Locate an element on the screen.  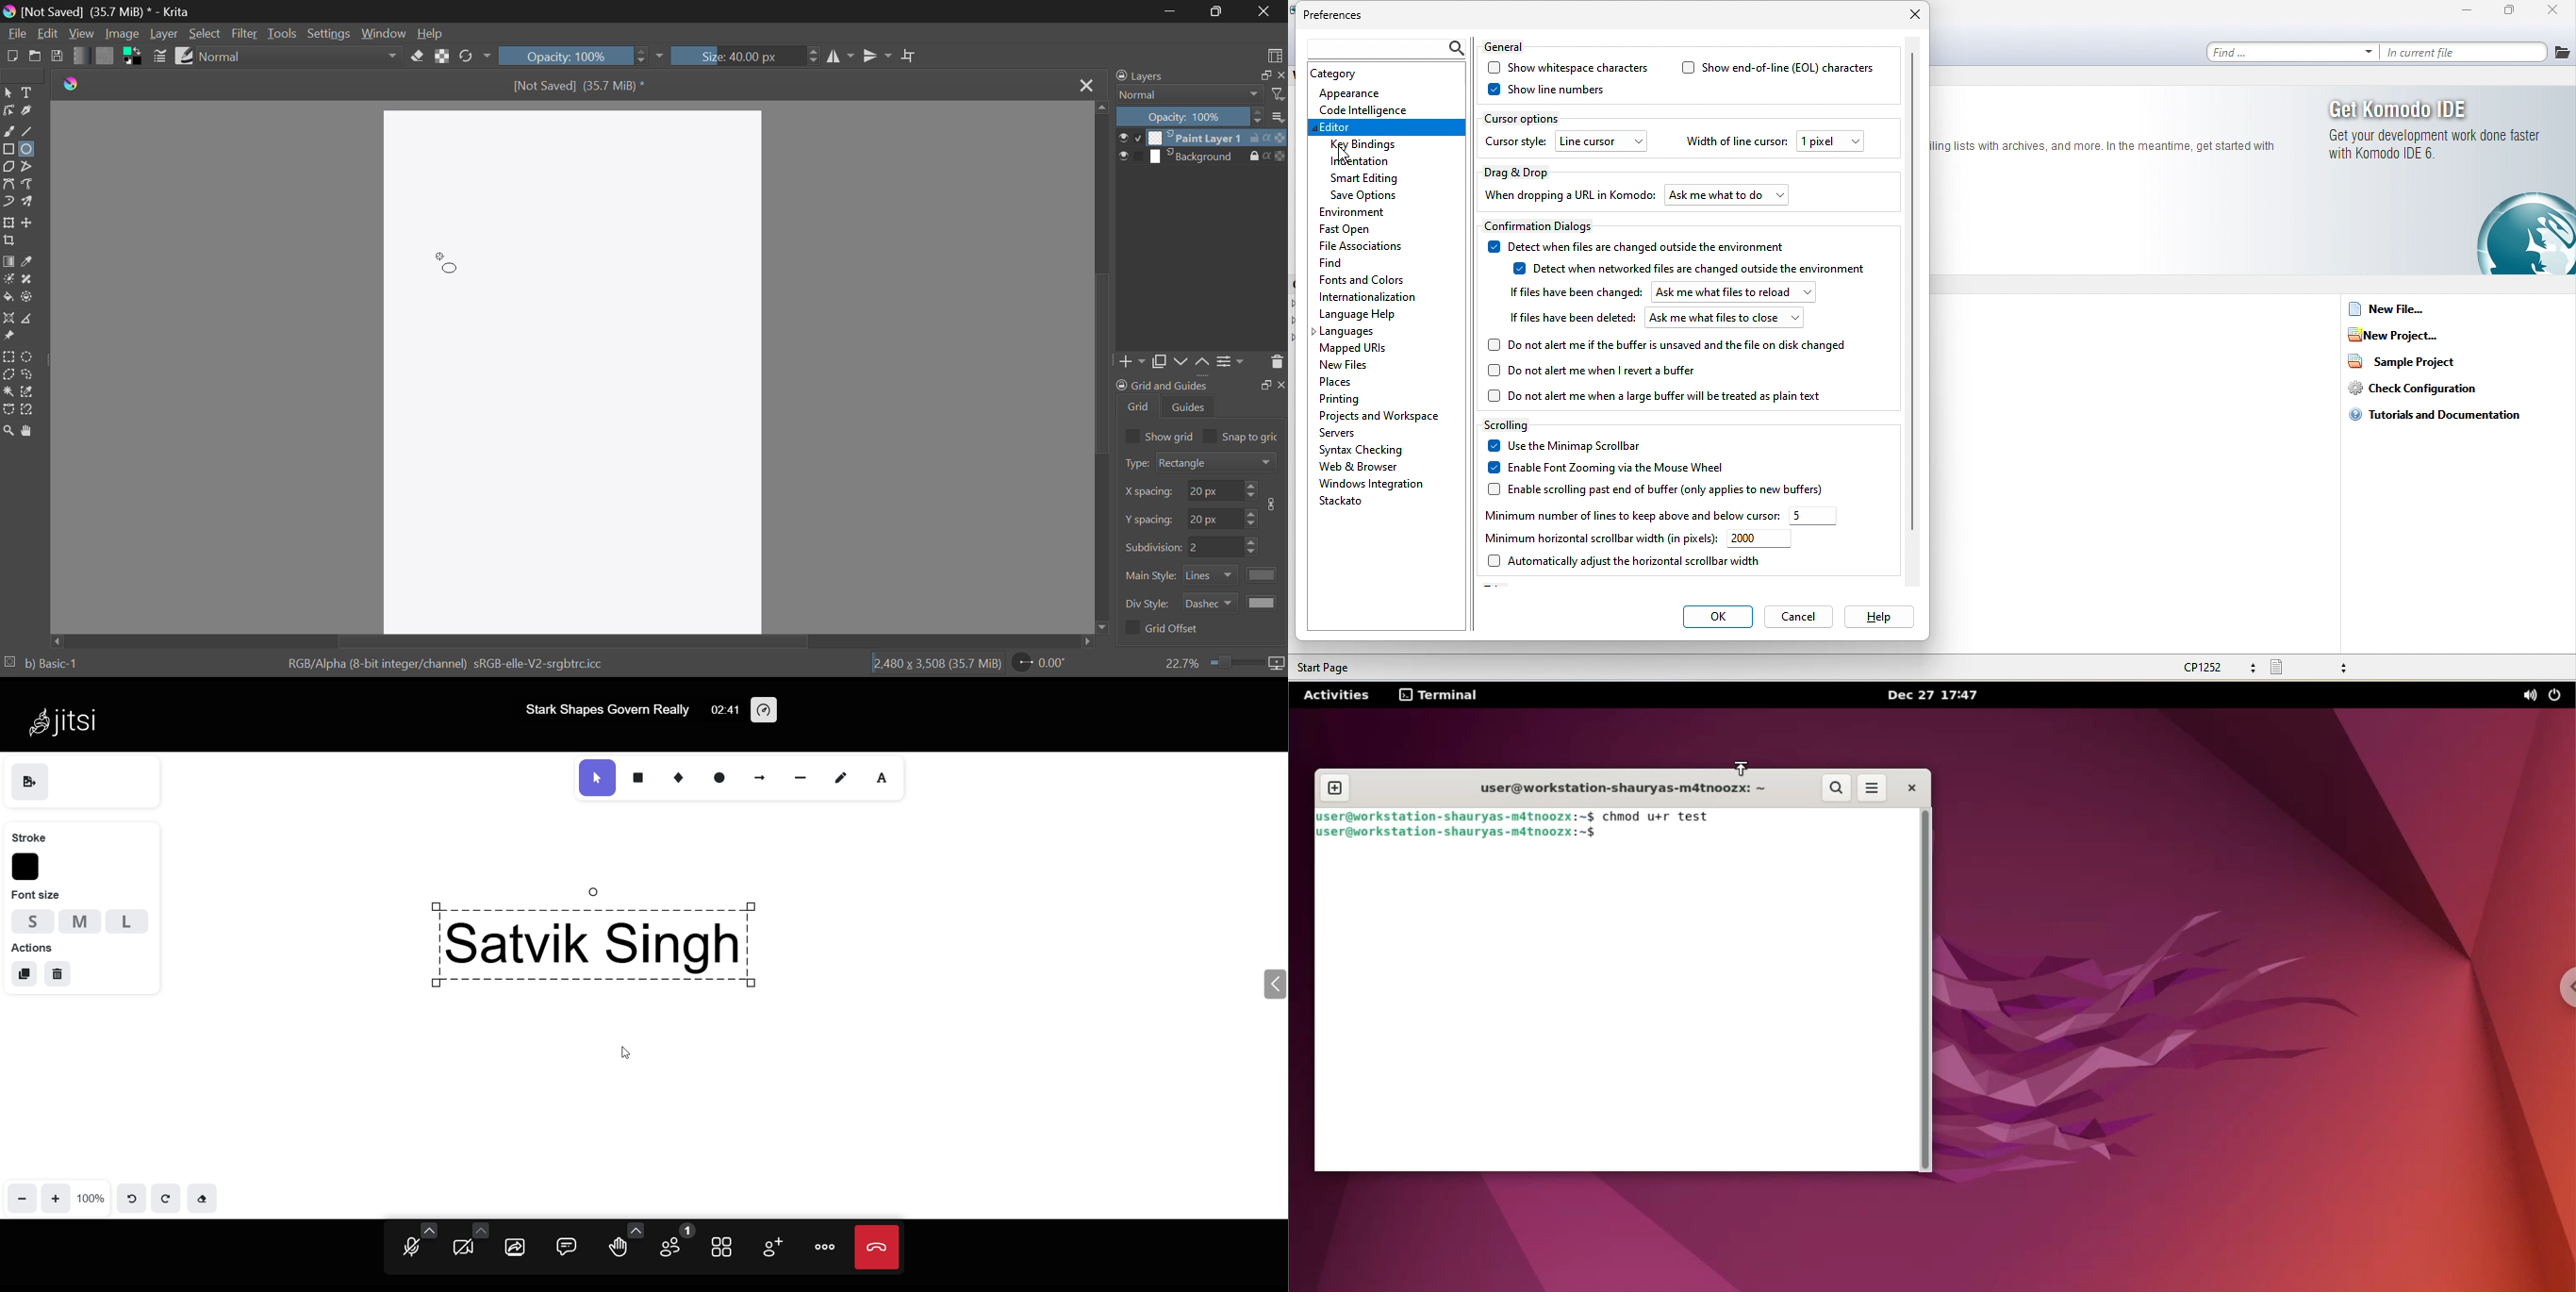
Calligraphic Tool is located at coordinates (28, 111).